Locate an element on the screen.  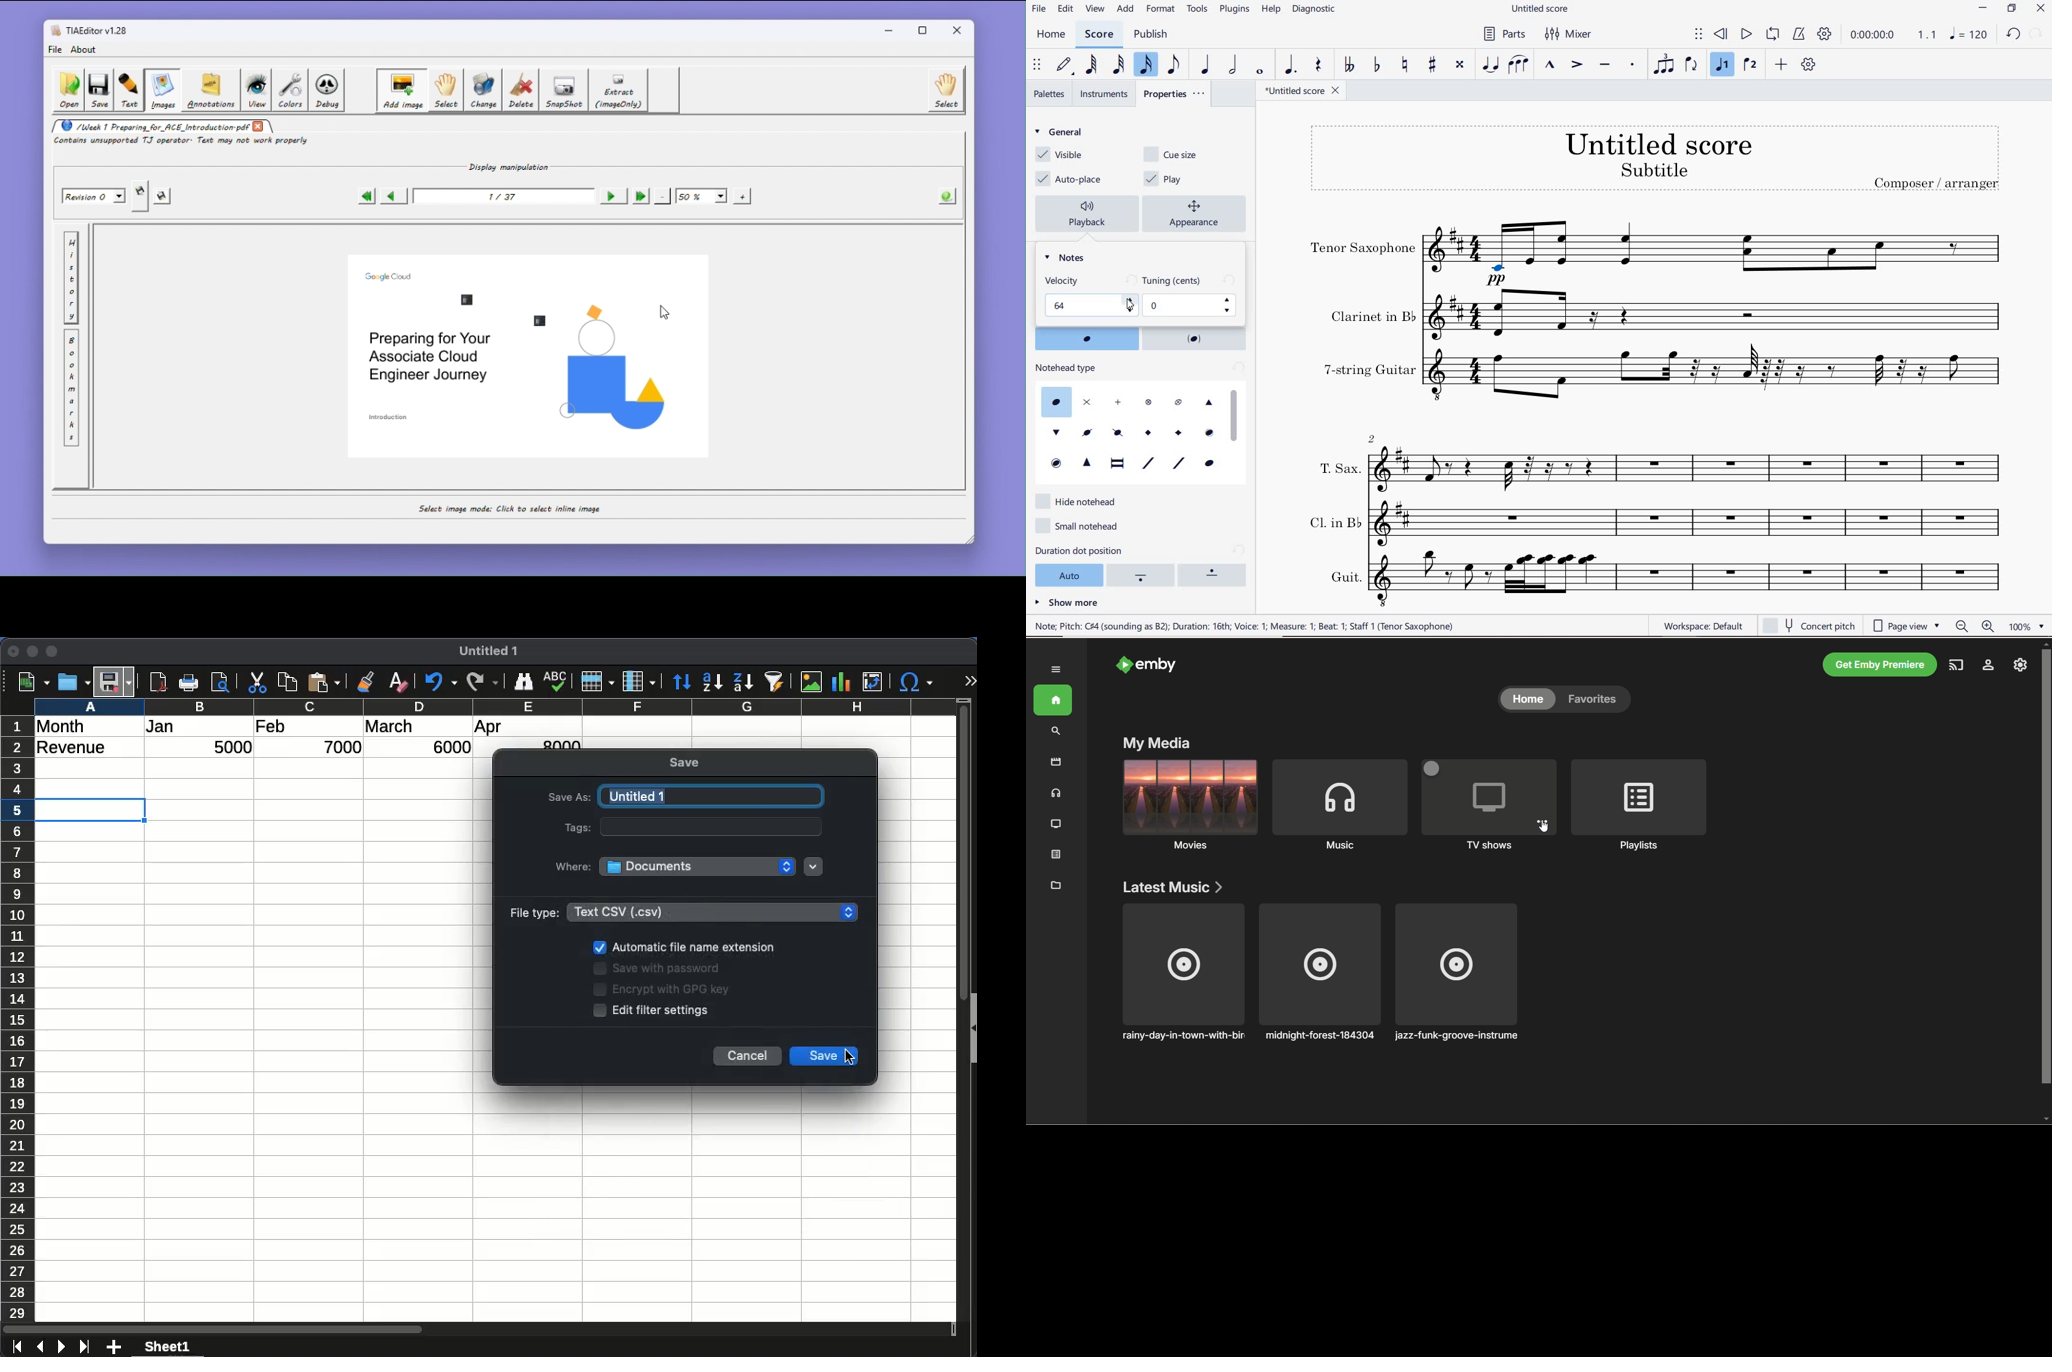
plugins is located at coordinates (1235, 10).